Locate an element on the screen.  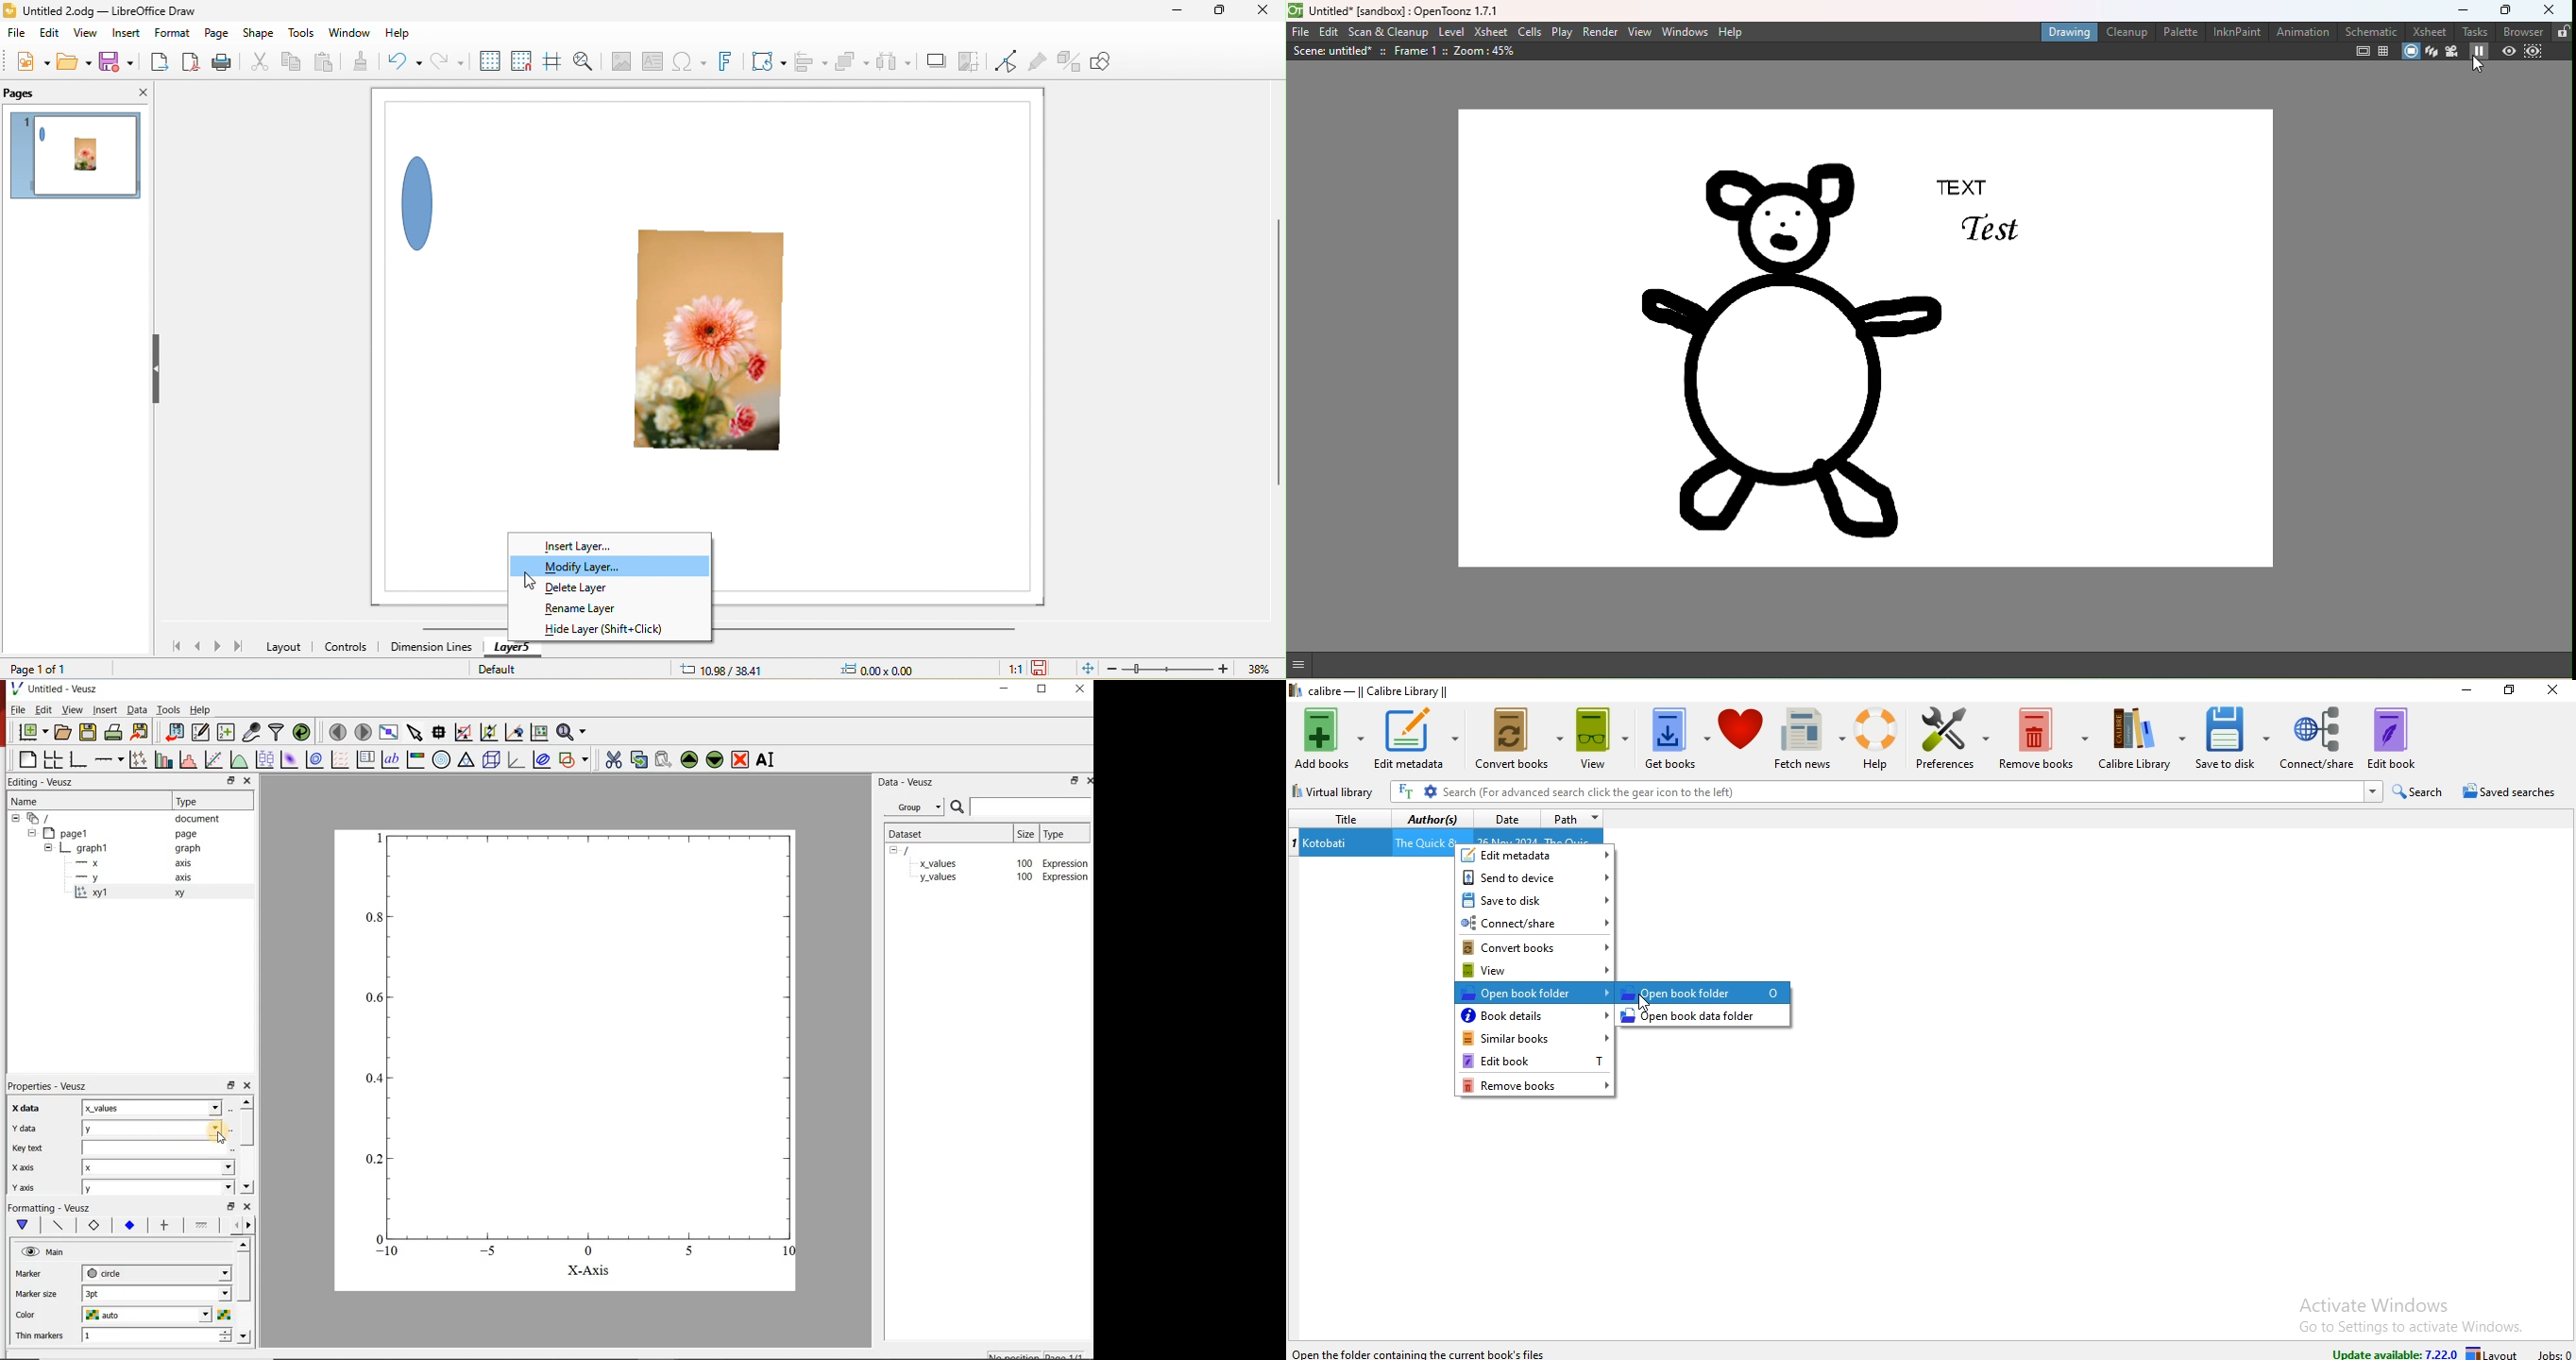
snap to grid is located at coordinates (524, 60).